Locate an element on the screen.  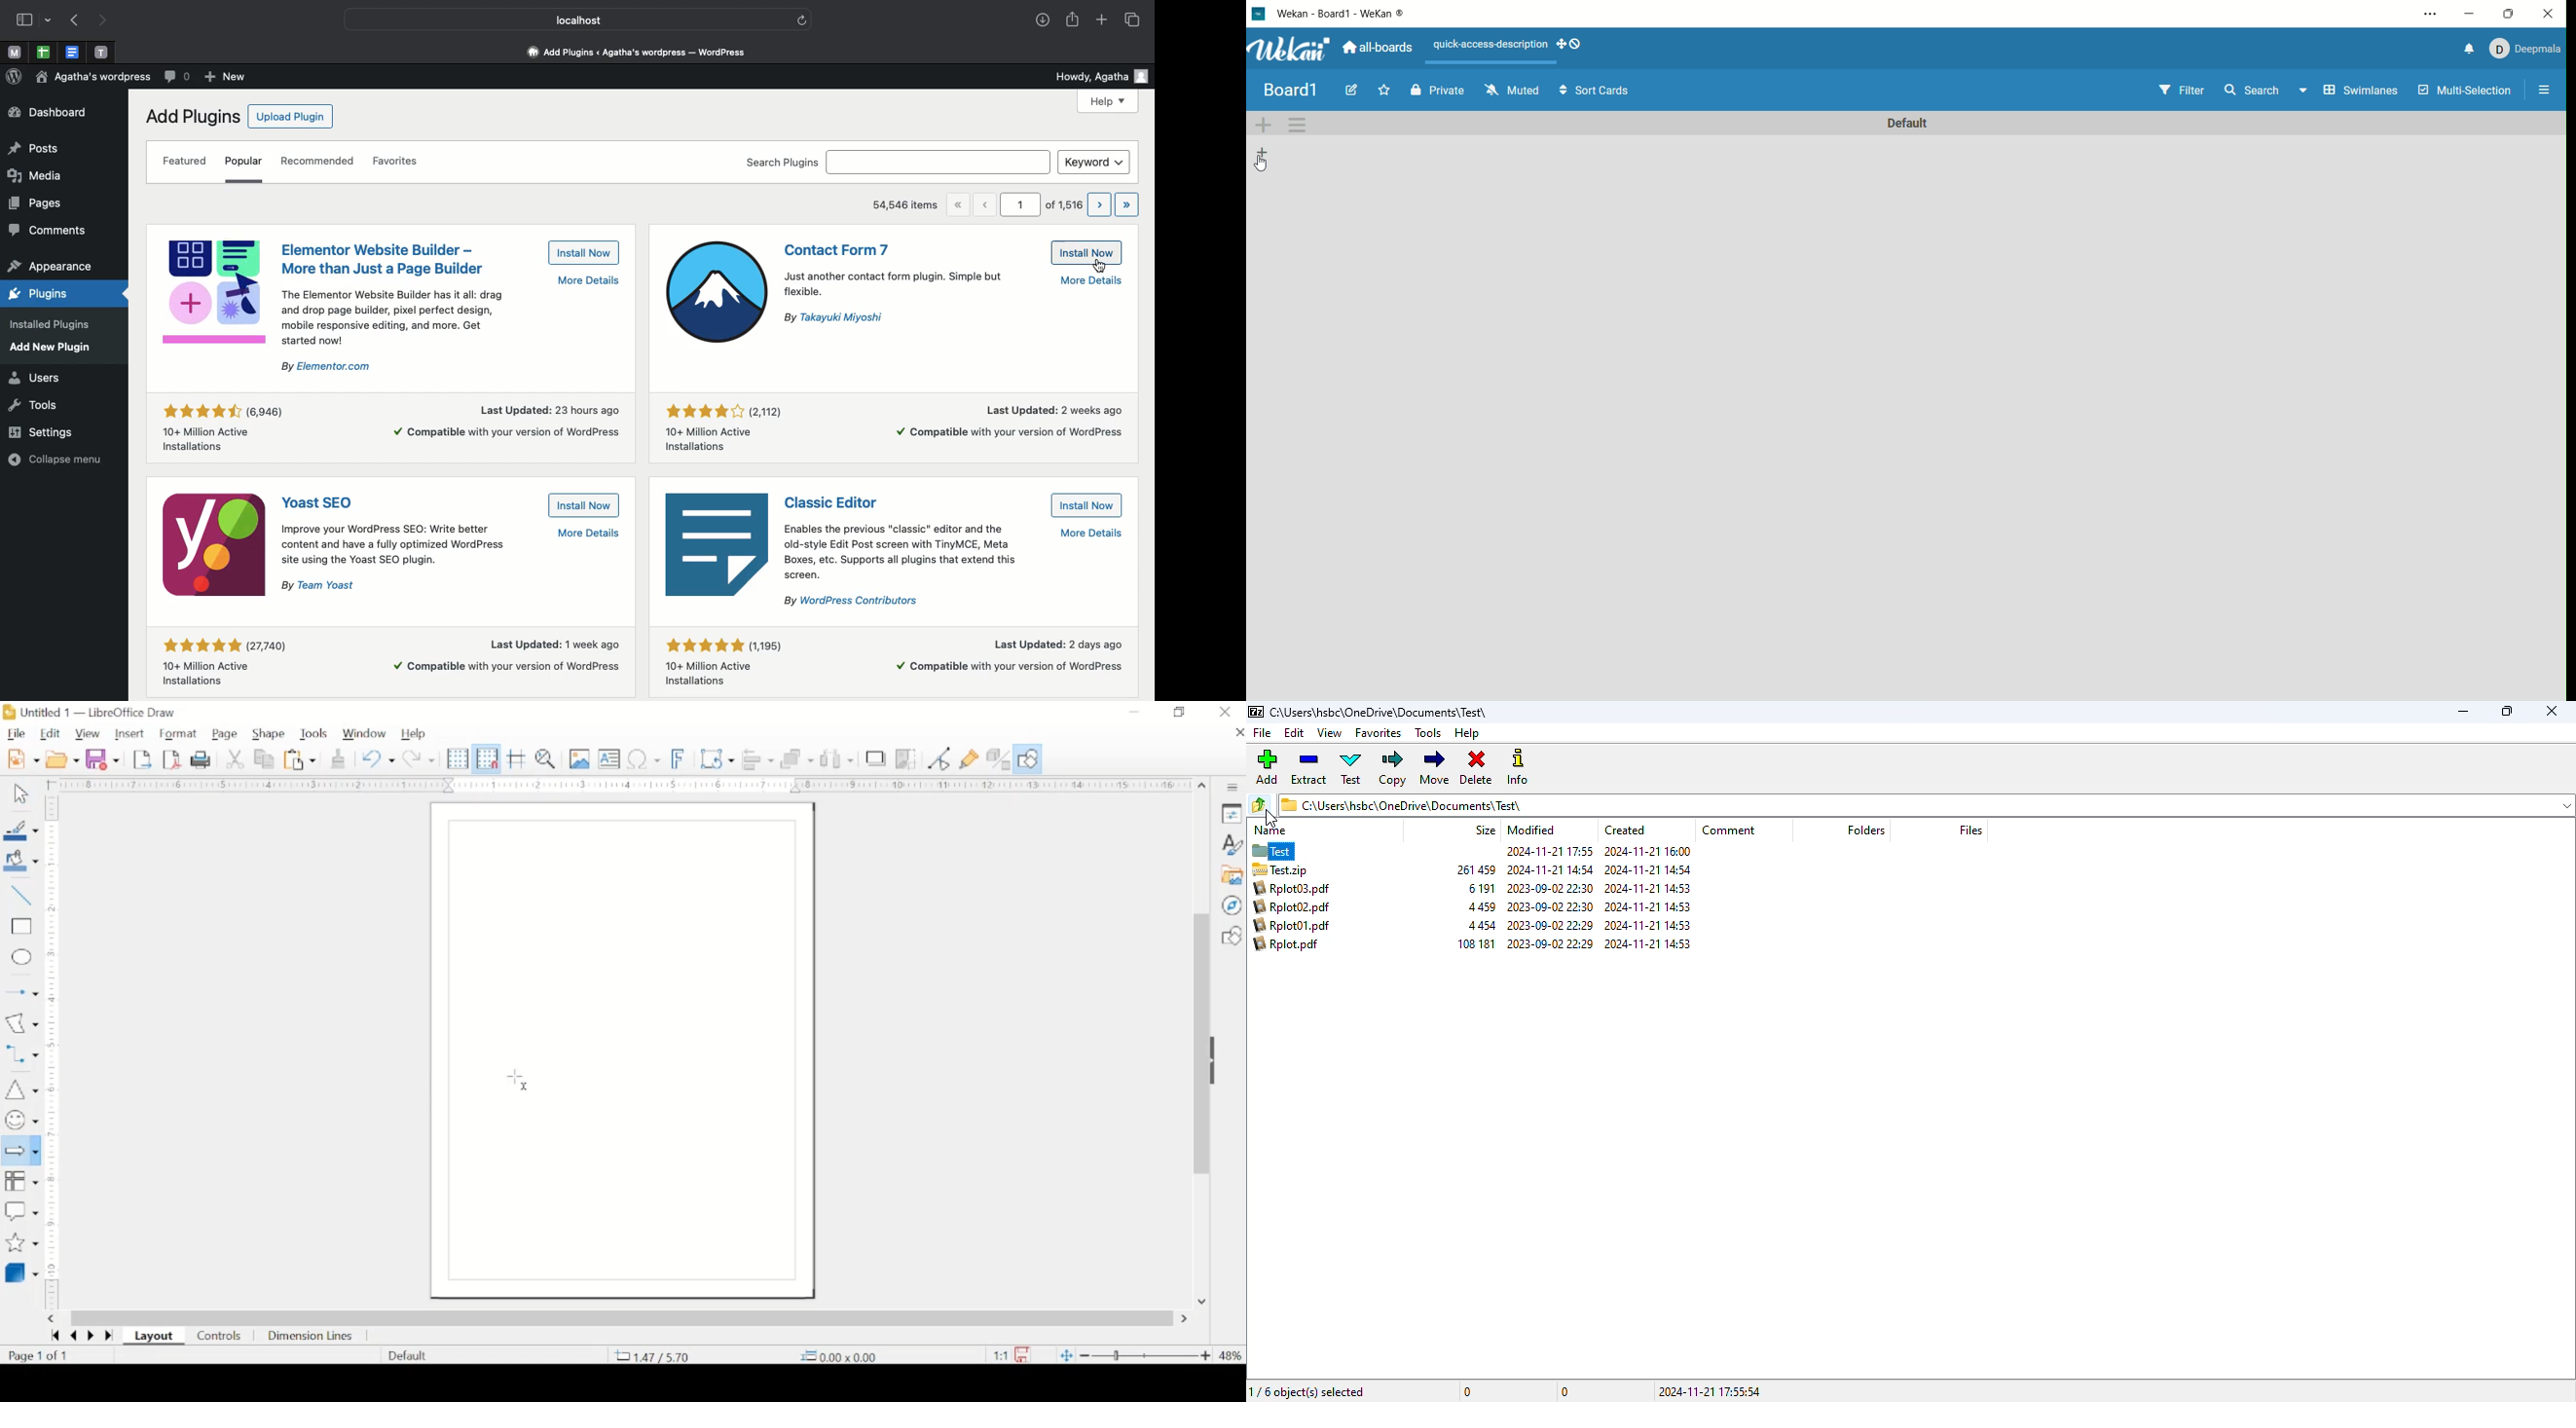
plugins is located at coordinates (43, 294).